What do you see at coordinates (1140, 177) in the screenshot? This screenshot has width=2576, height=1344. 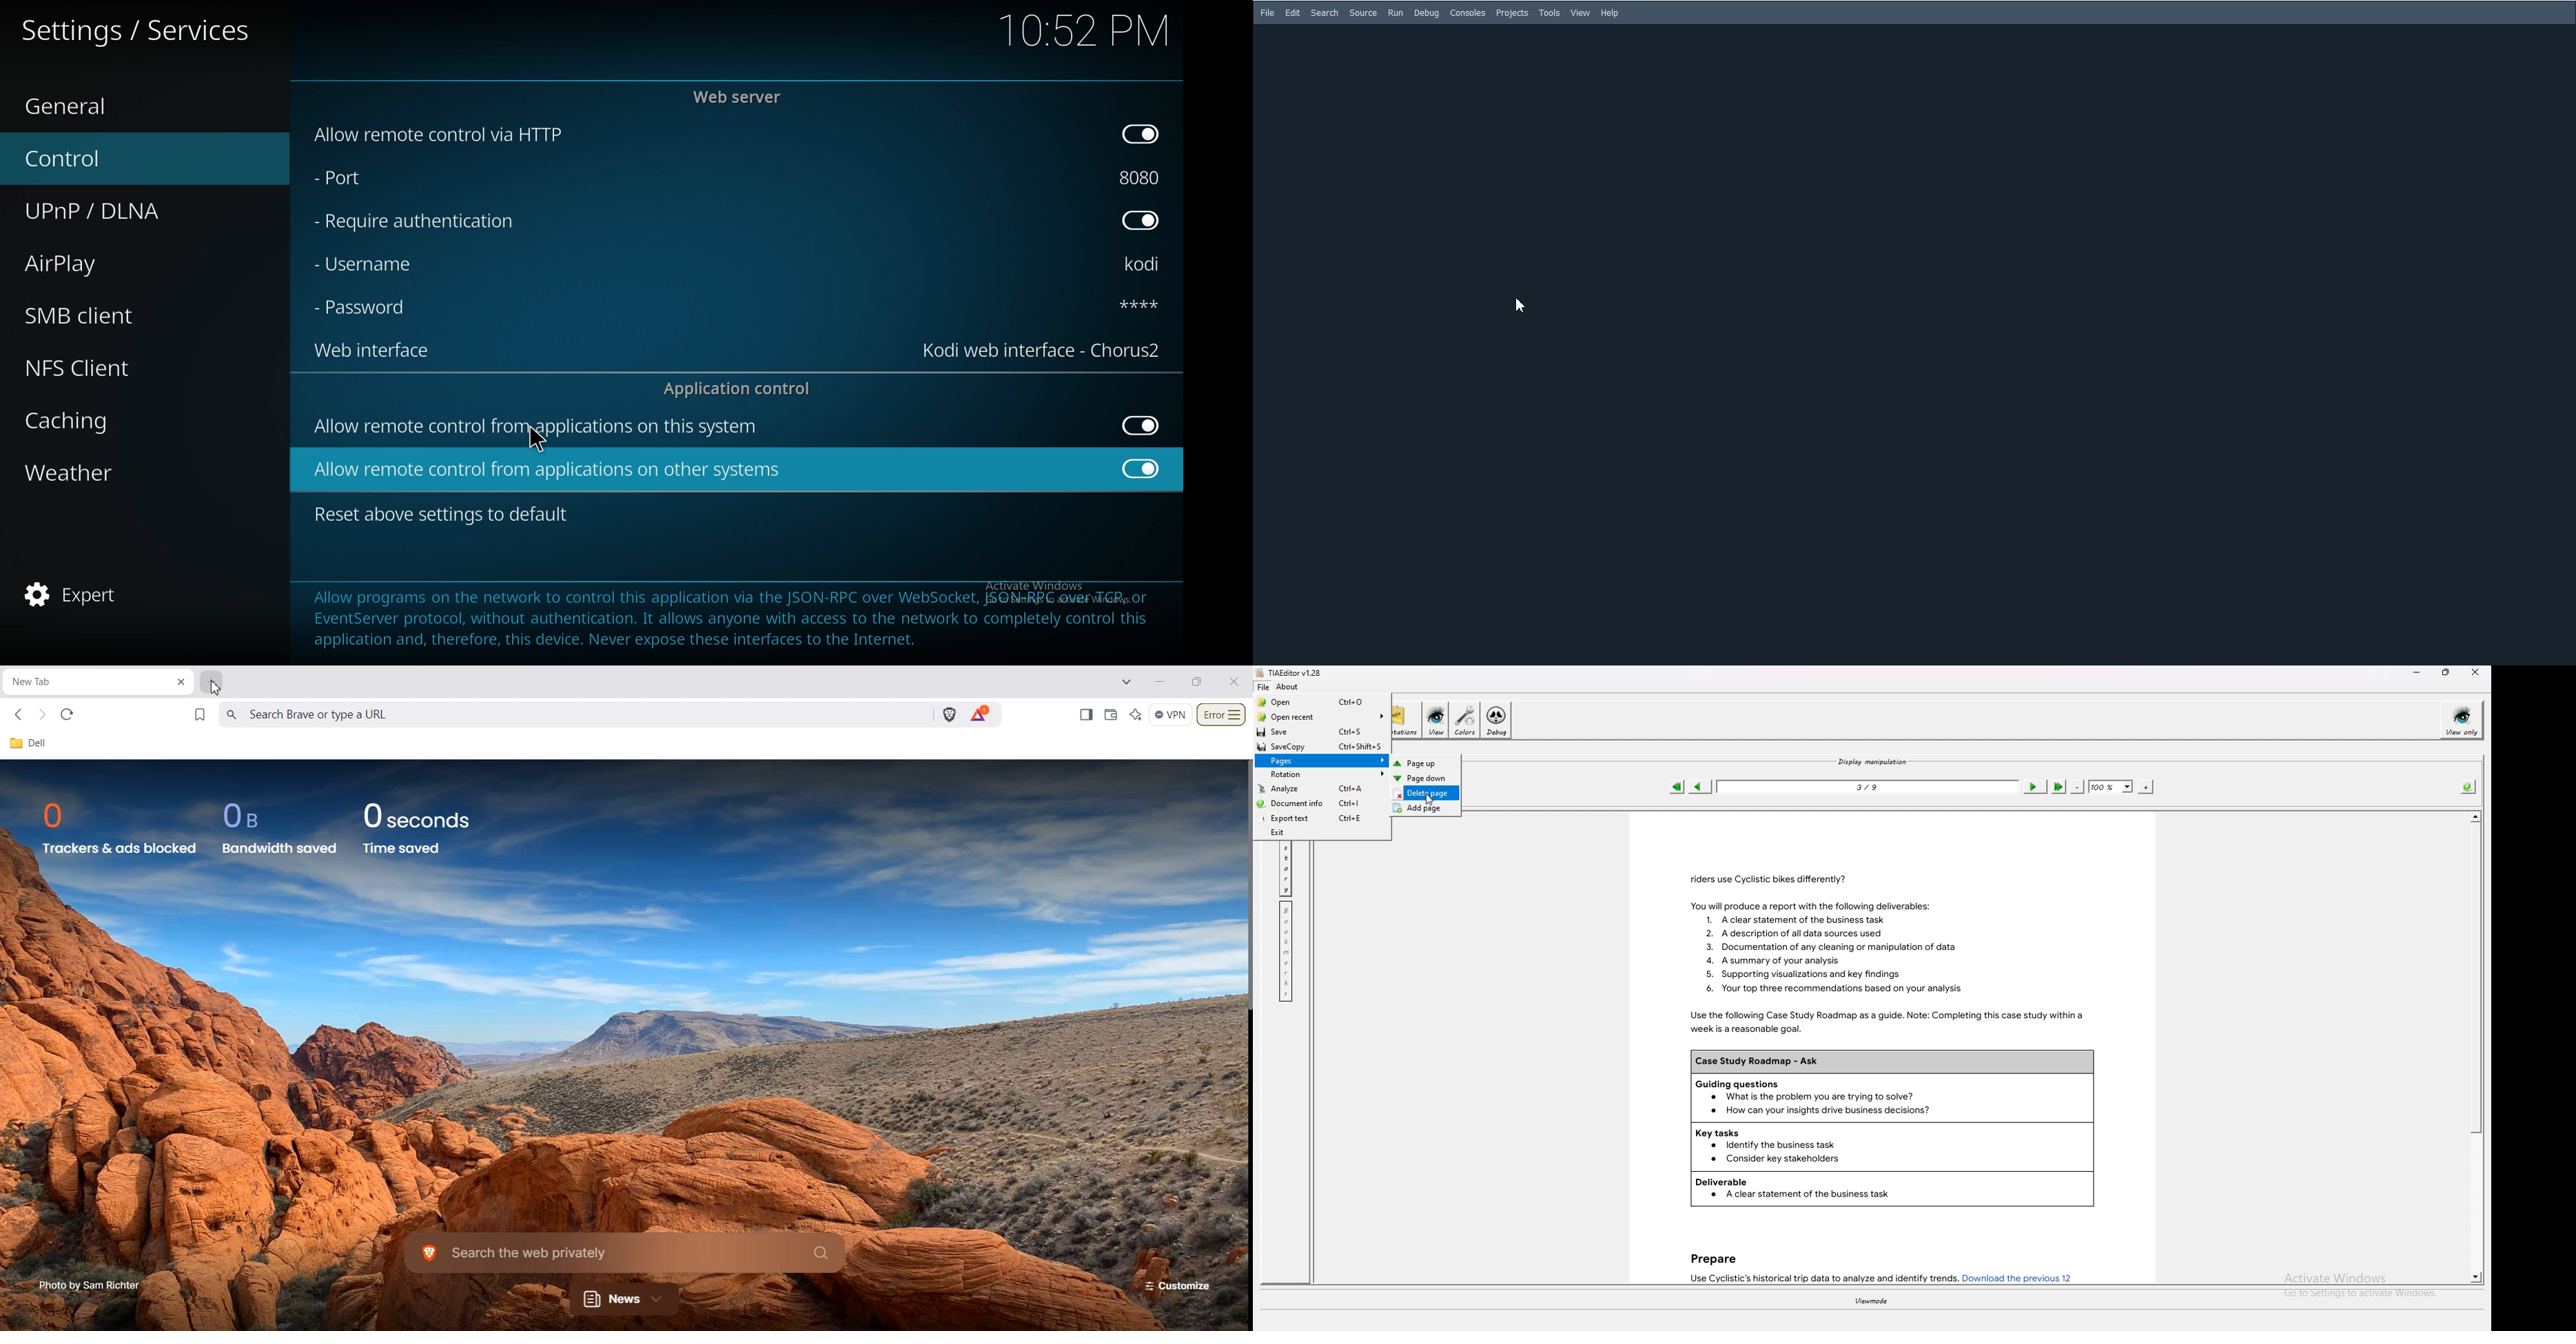 I see `port number` at bounding box center [1140, 177].